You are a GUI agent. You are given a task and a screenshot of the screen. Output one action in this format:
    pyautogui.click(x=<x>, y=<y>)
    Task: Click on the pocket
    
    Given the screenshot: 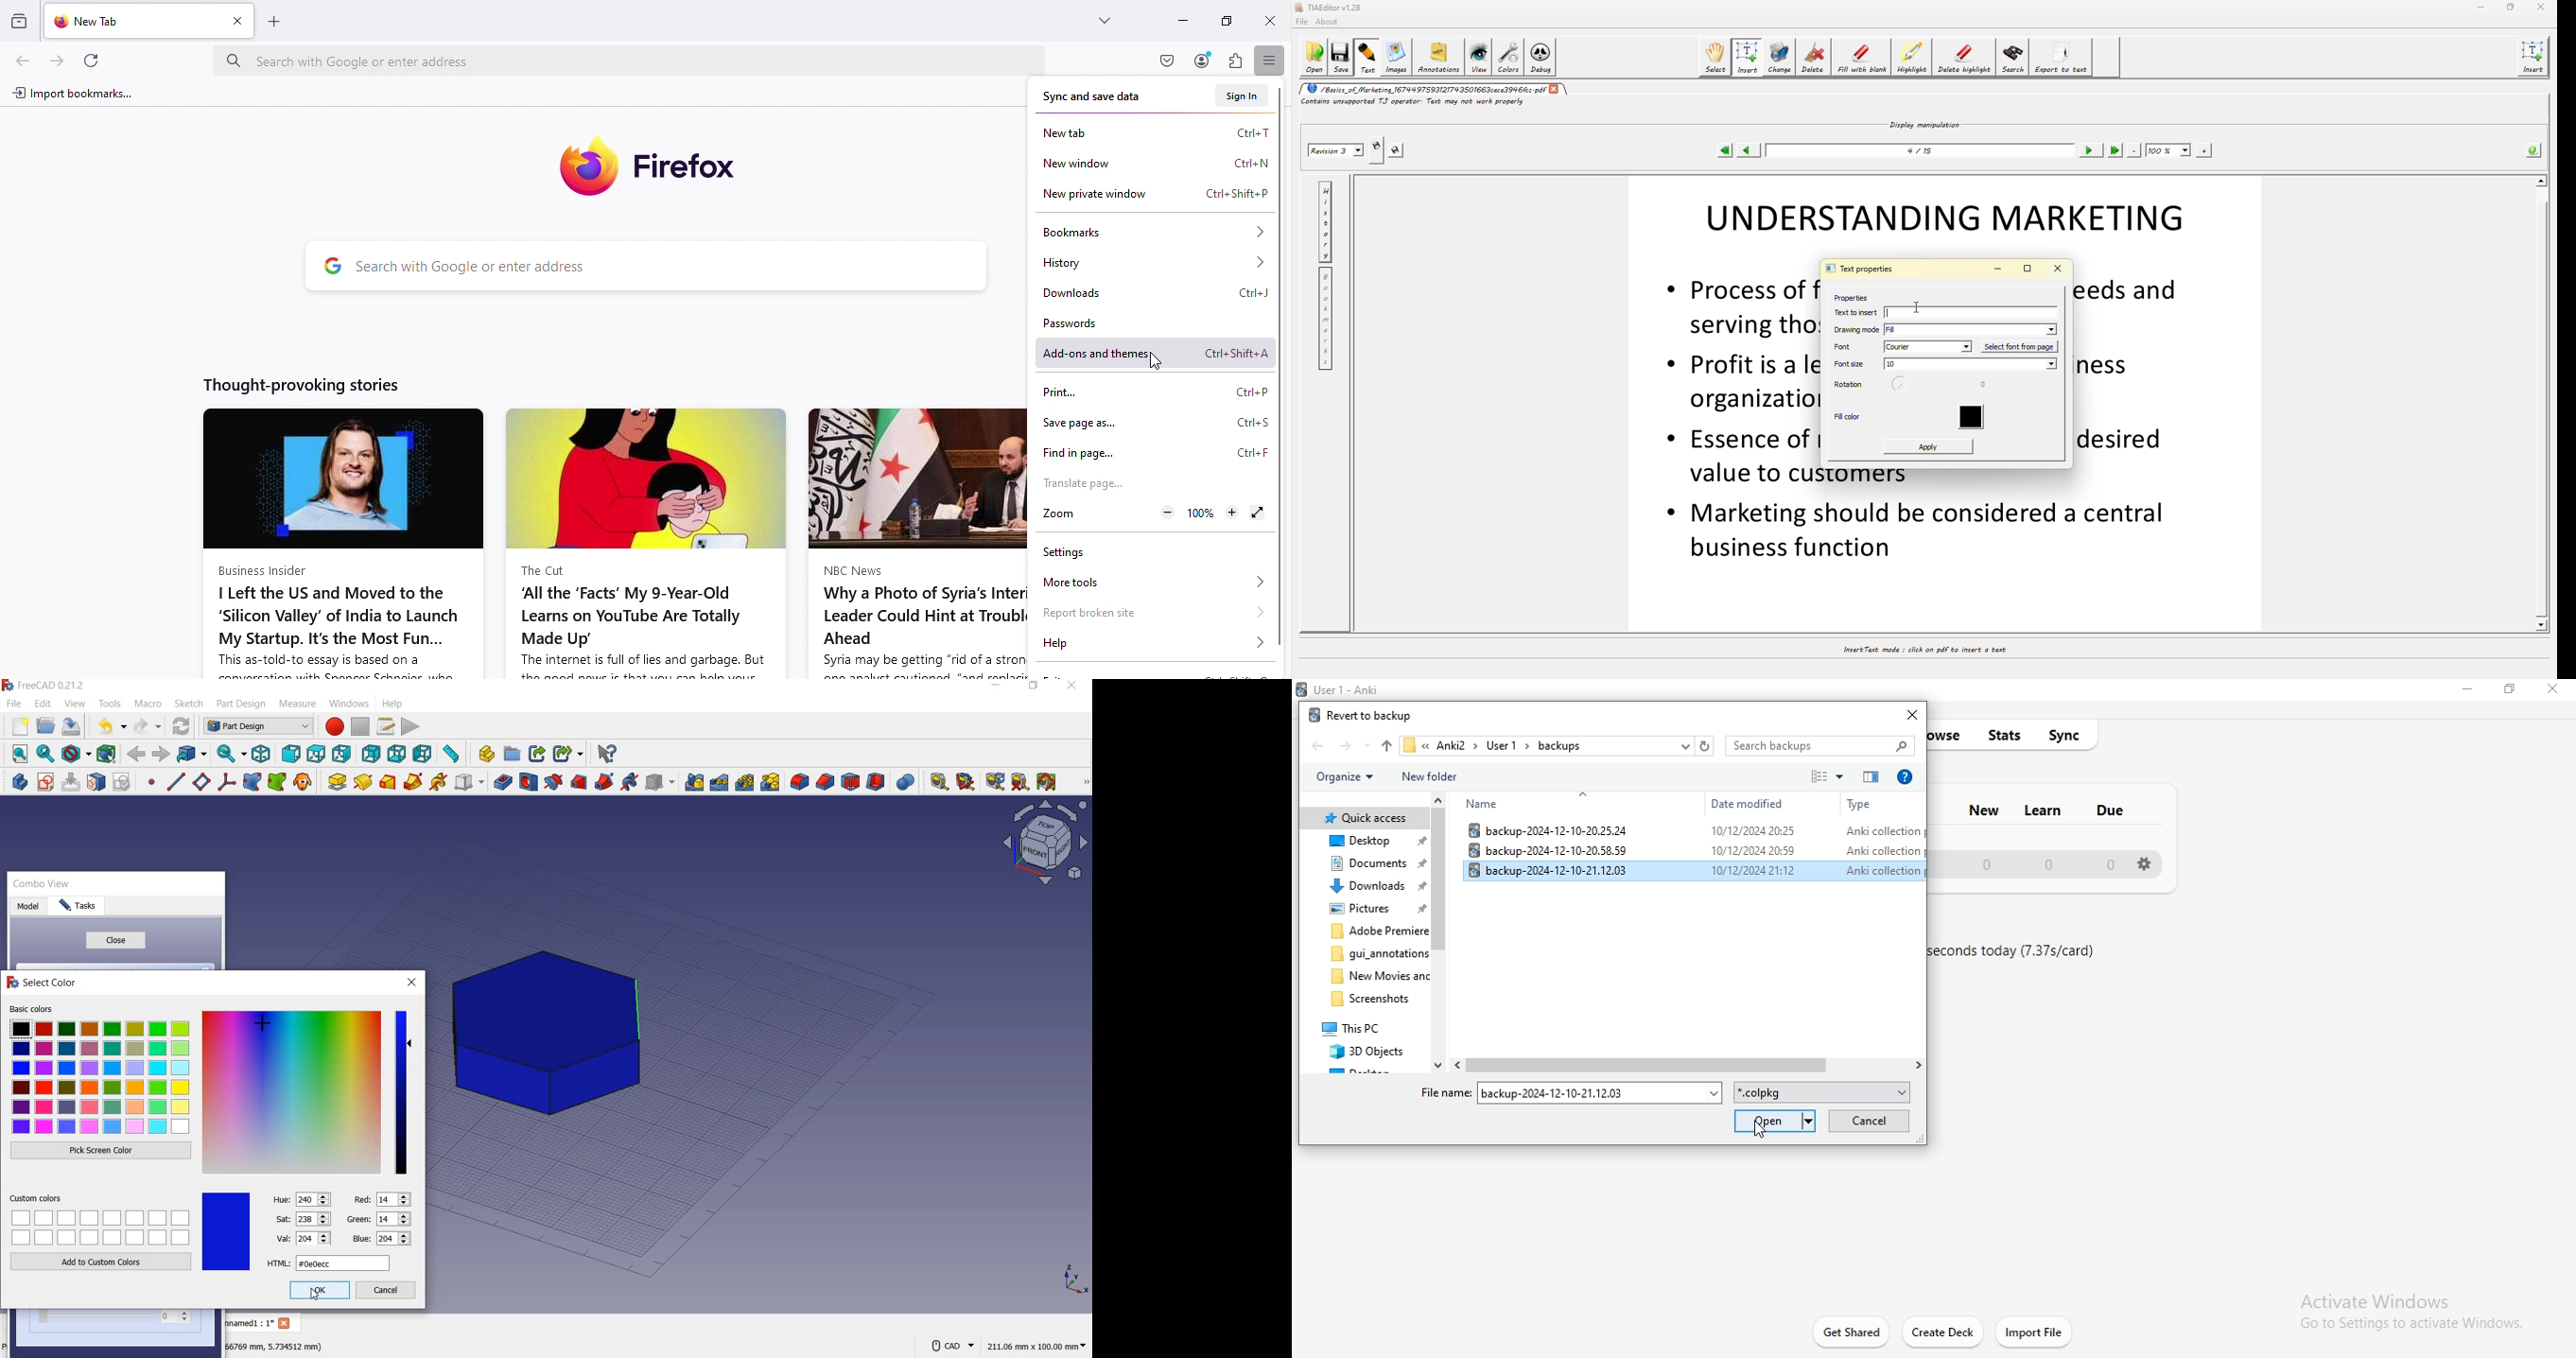 What is the action you would take?
    pyautogui.click(x=501, y=782)
    